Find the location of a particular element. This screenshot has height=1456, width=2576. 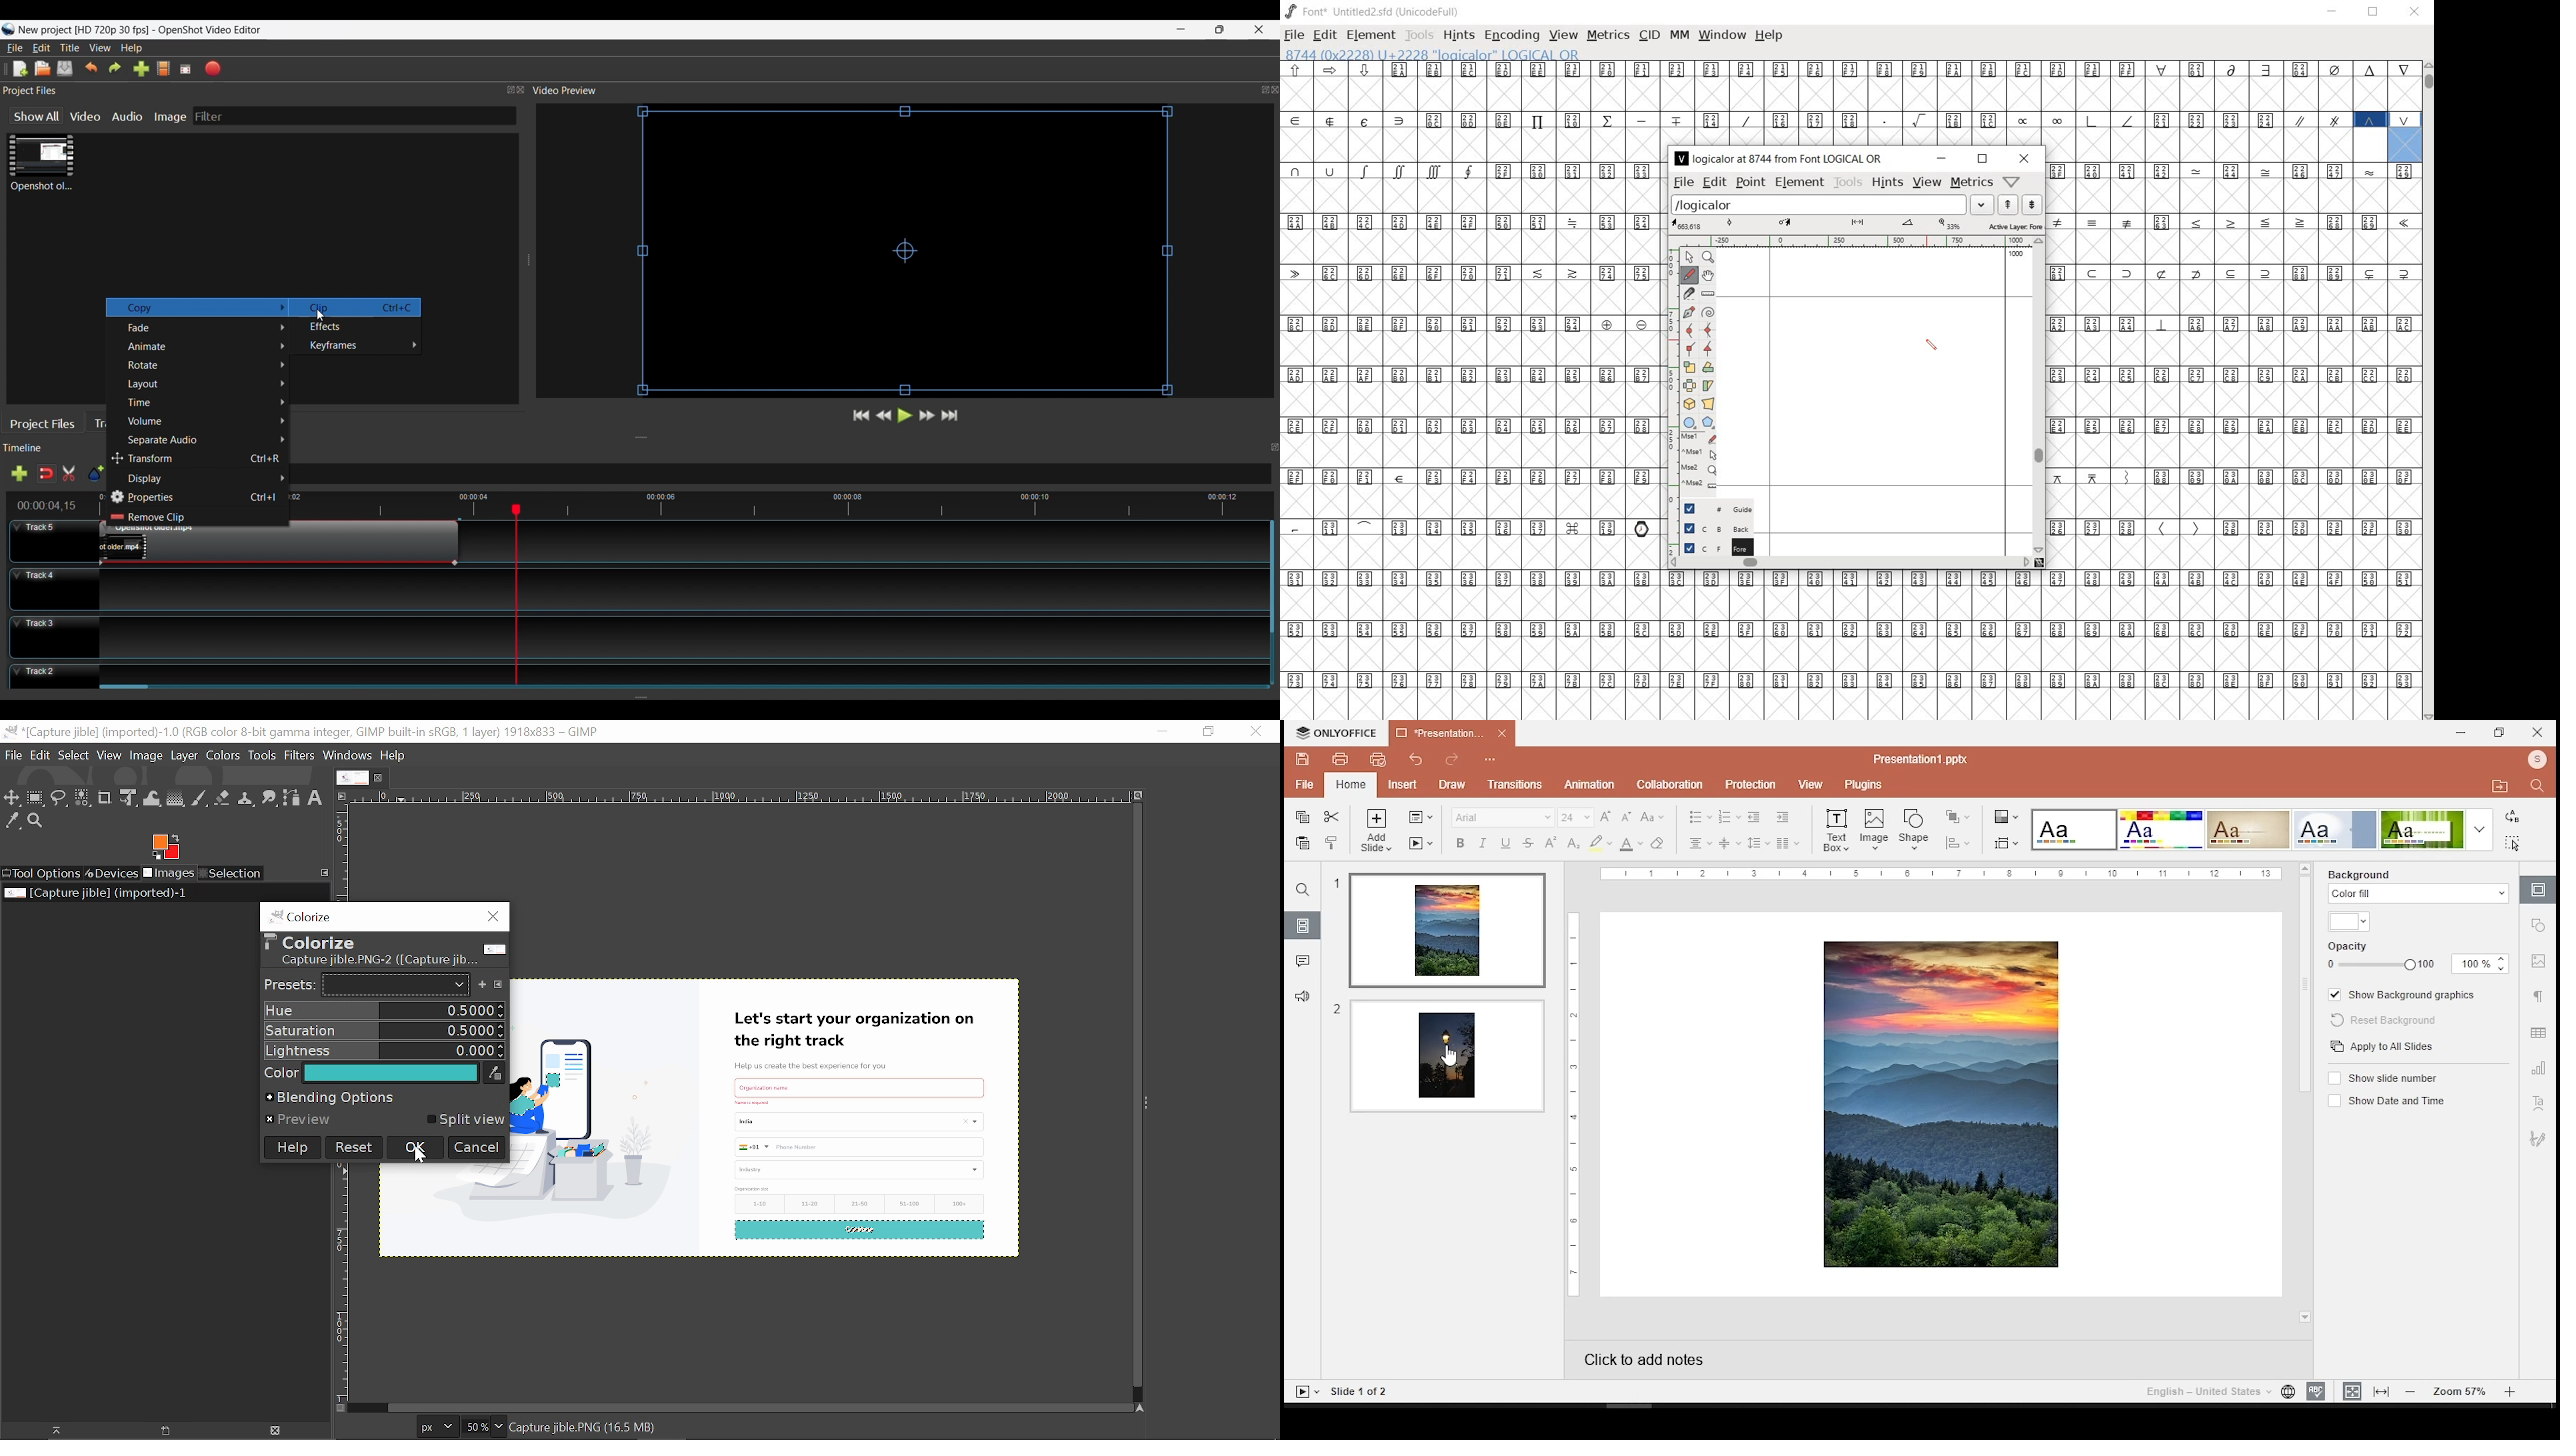

rotate the selection in 3D and project back to plane is located at coordinates (1687, 405).